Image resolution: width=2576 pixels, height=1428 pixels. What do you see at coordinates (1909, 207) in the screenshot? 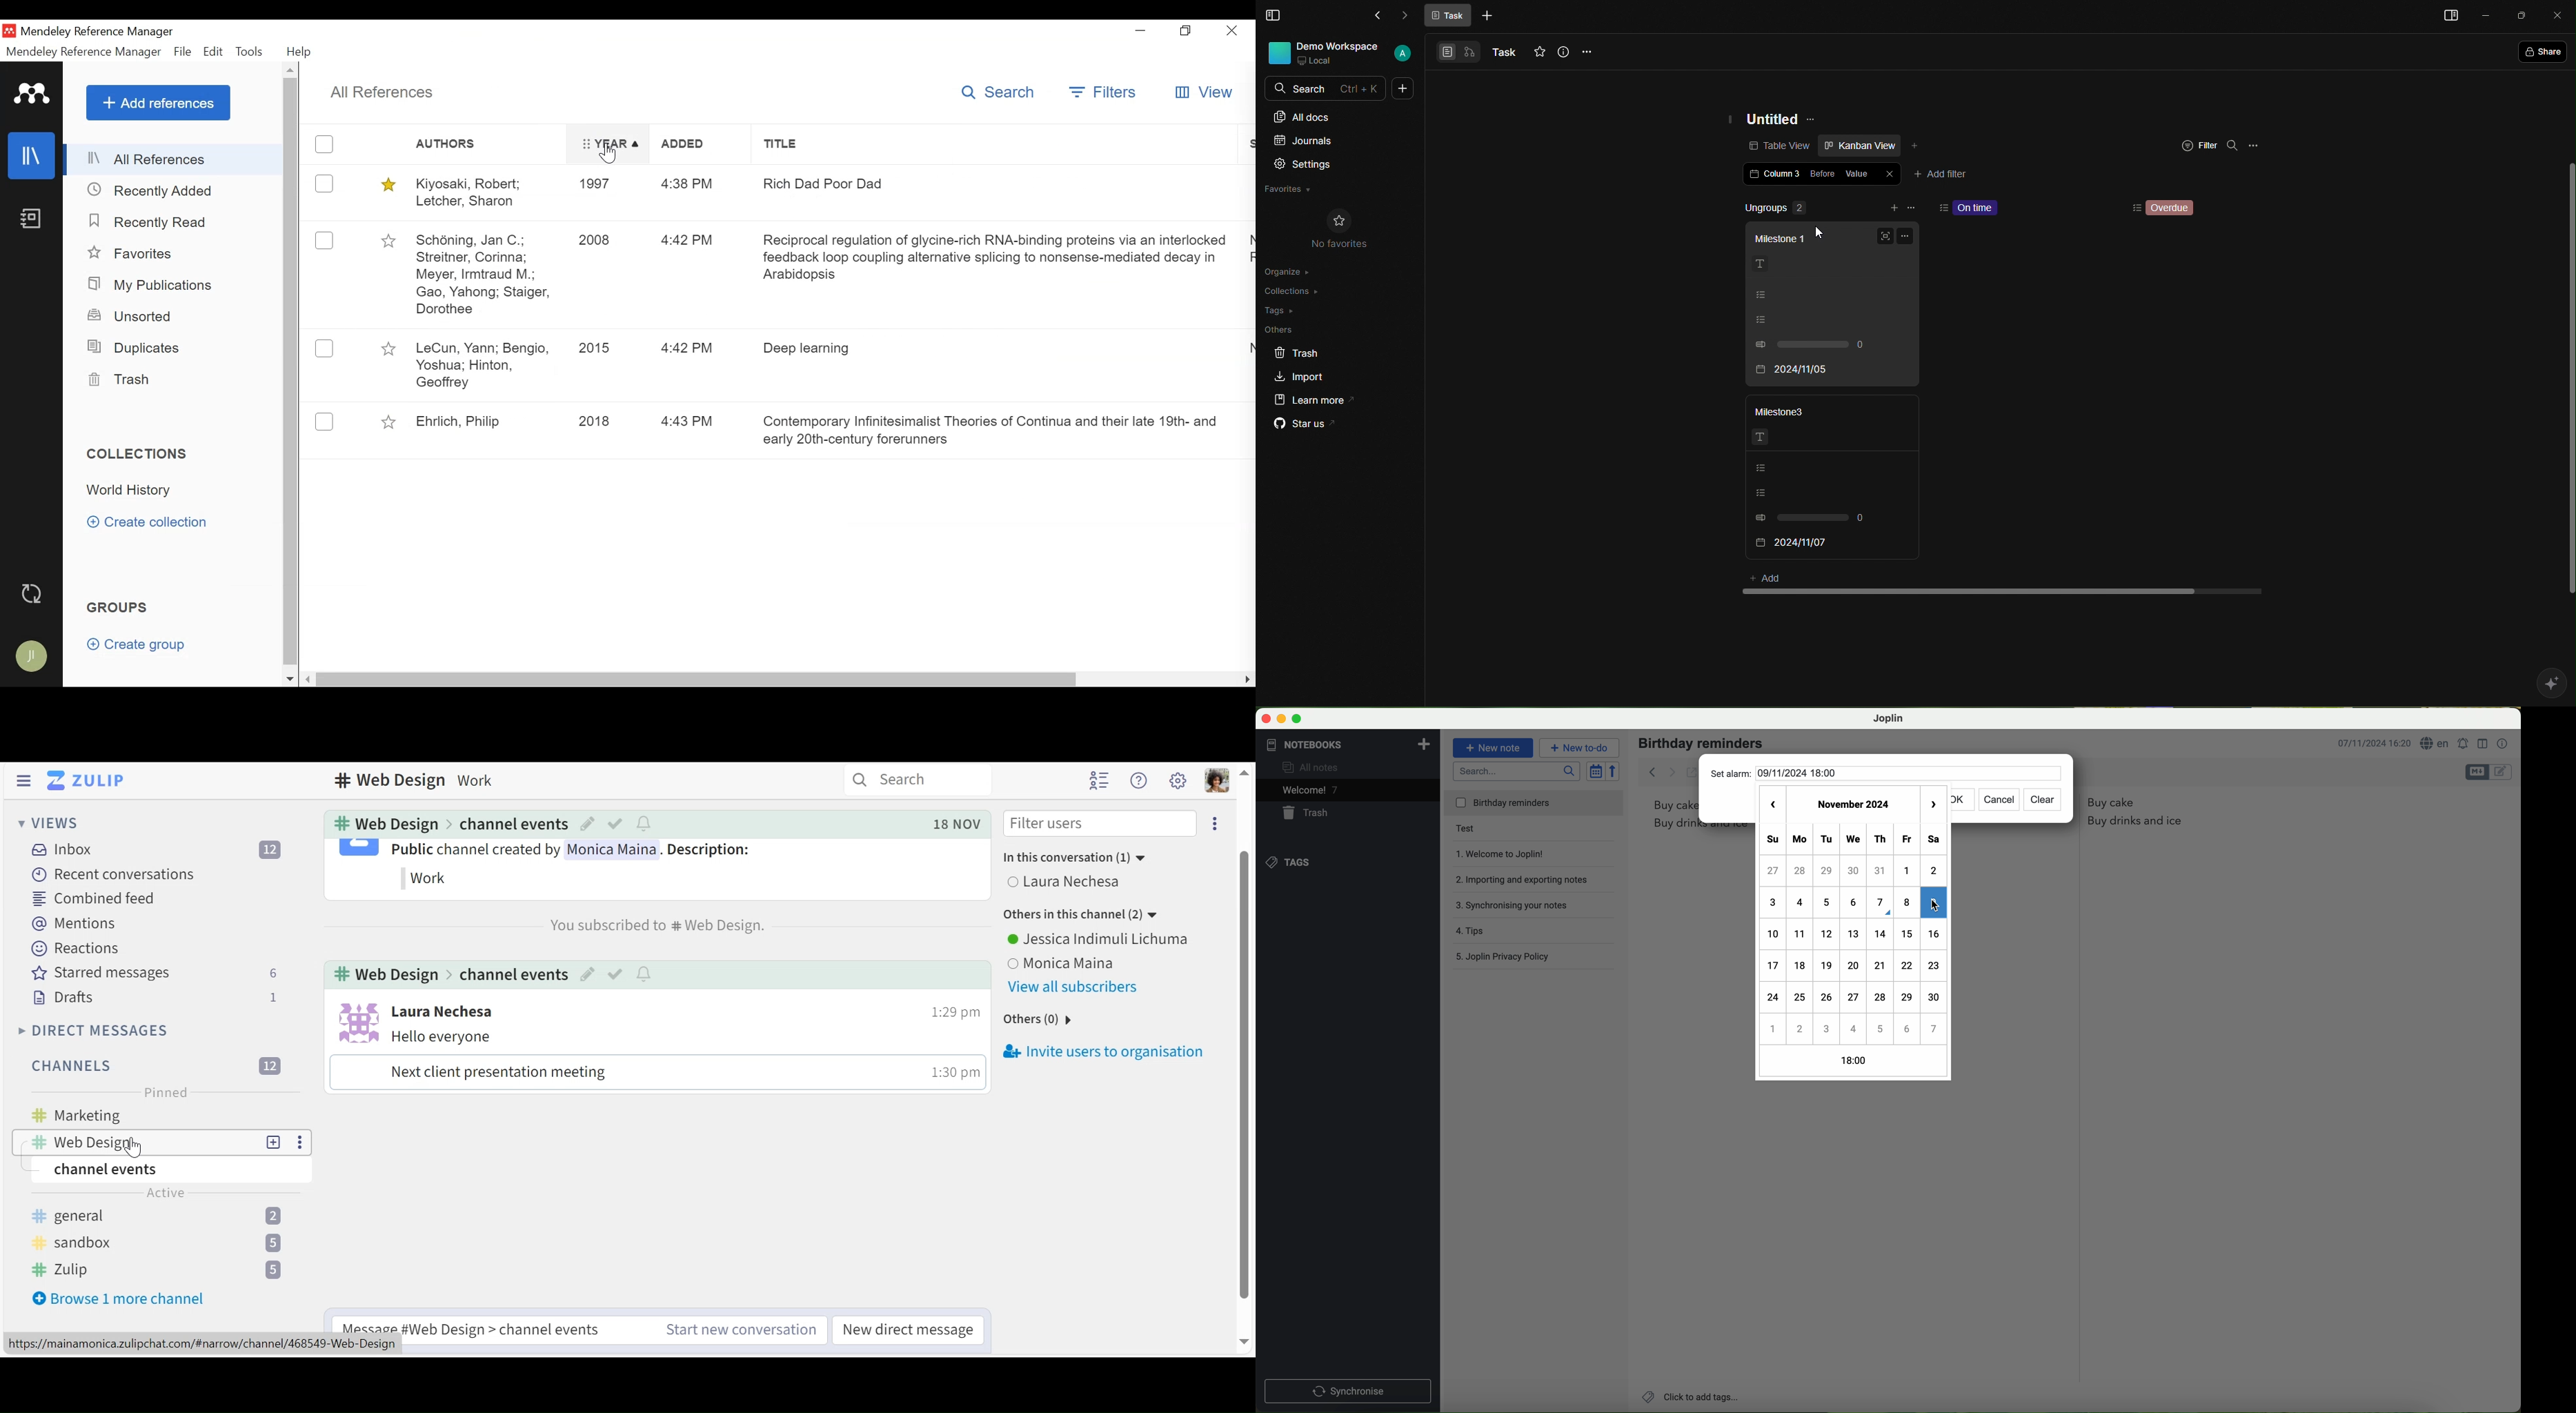
I see `remove` at bounding box center [1909, 207].